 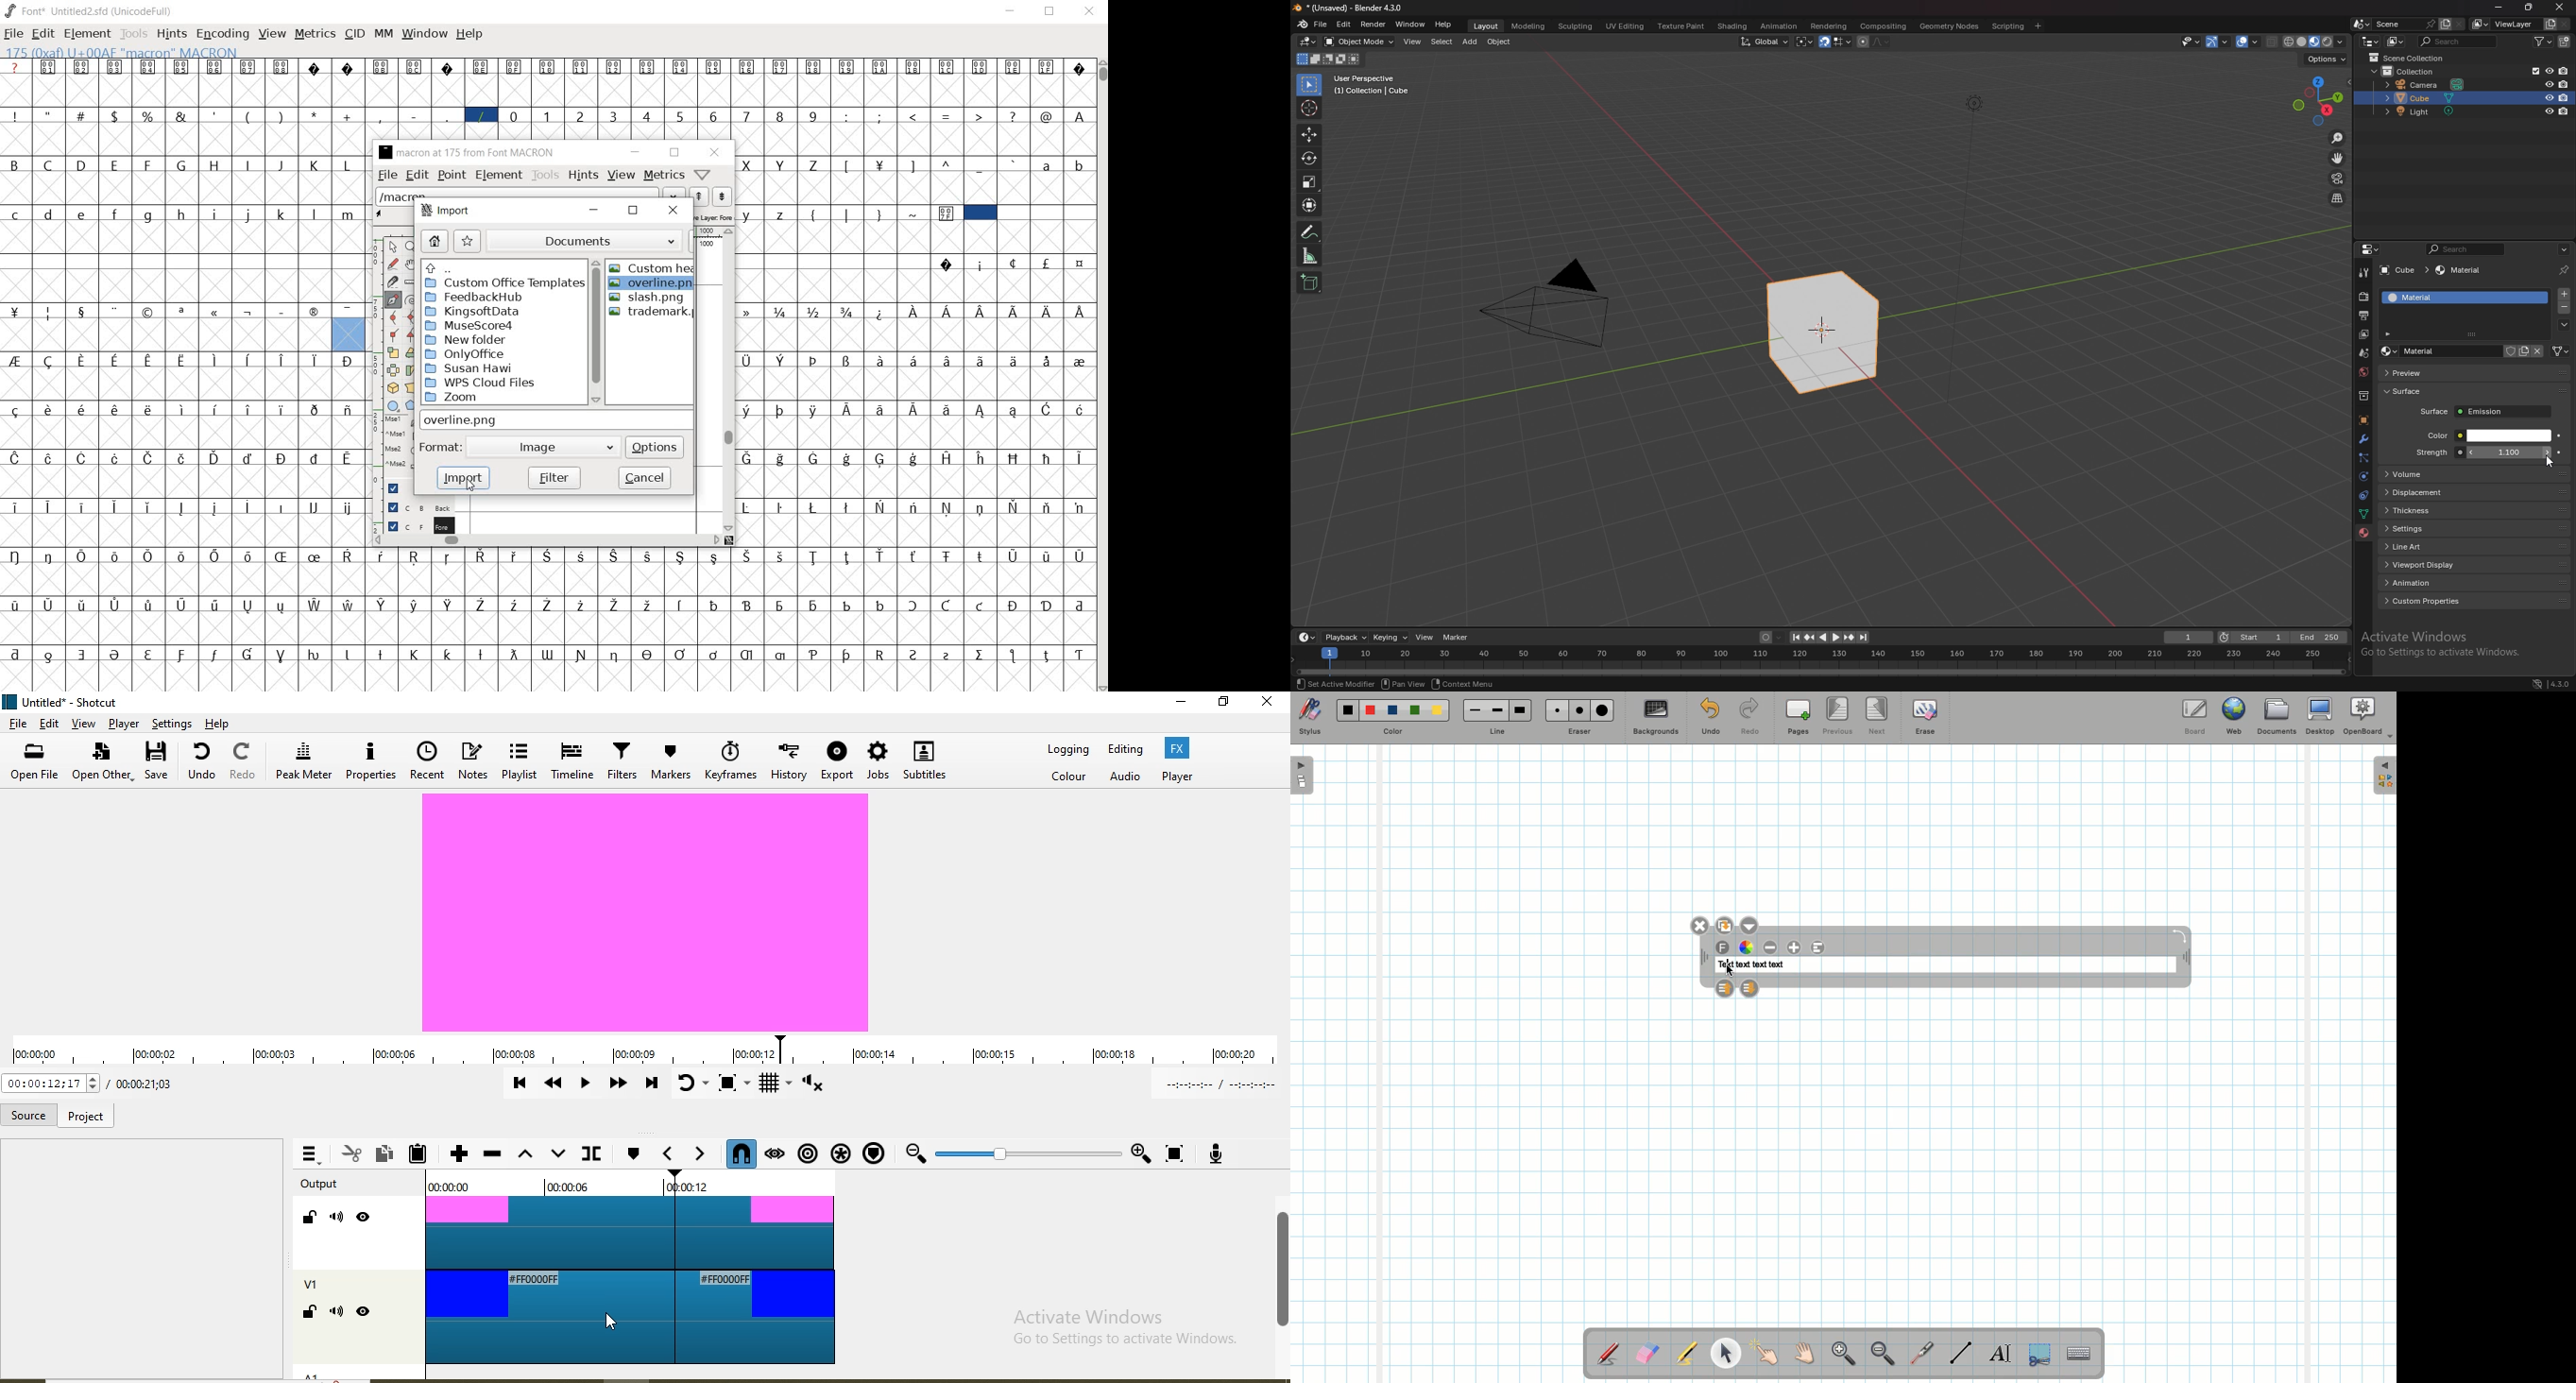 What do you see at coordinates (881, 654) in the screenshot?
I see `Symbol` at bounding box center [881, 654].